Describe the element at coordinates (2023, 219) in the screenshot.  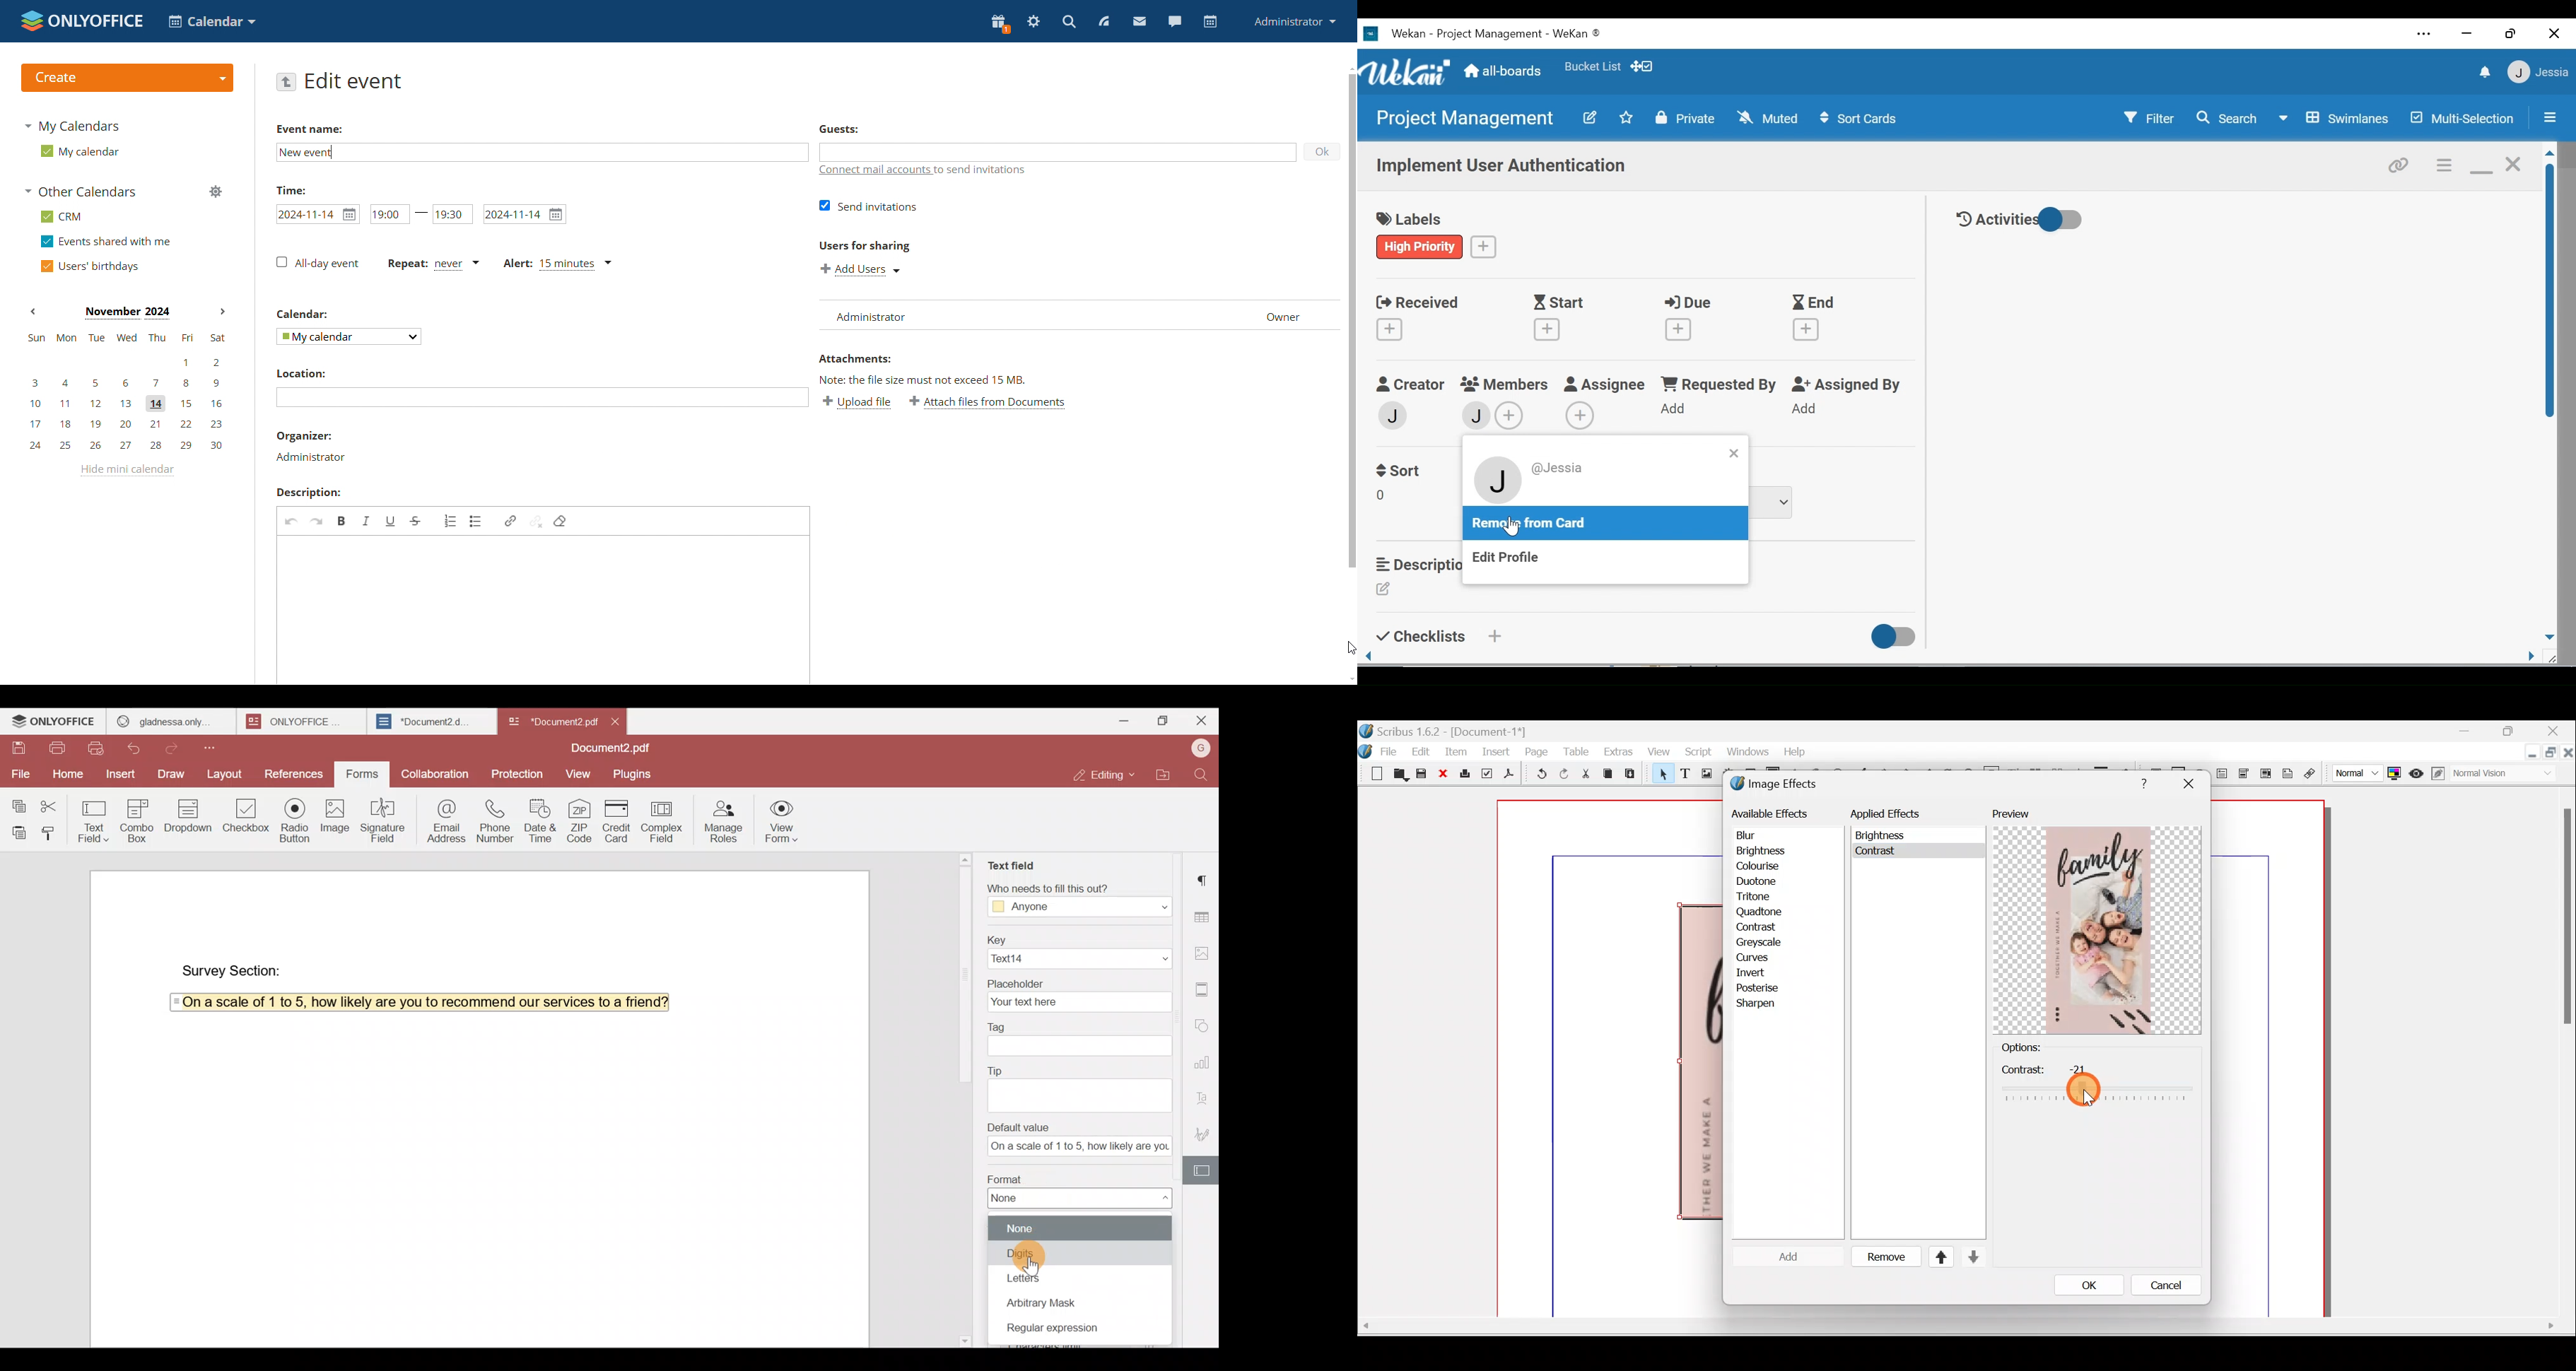
I see `toggle Activities` at that location.